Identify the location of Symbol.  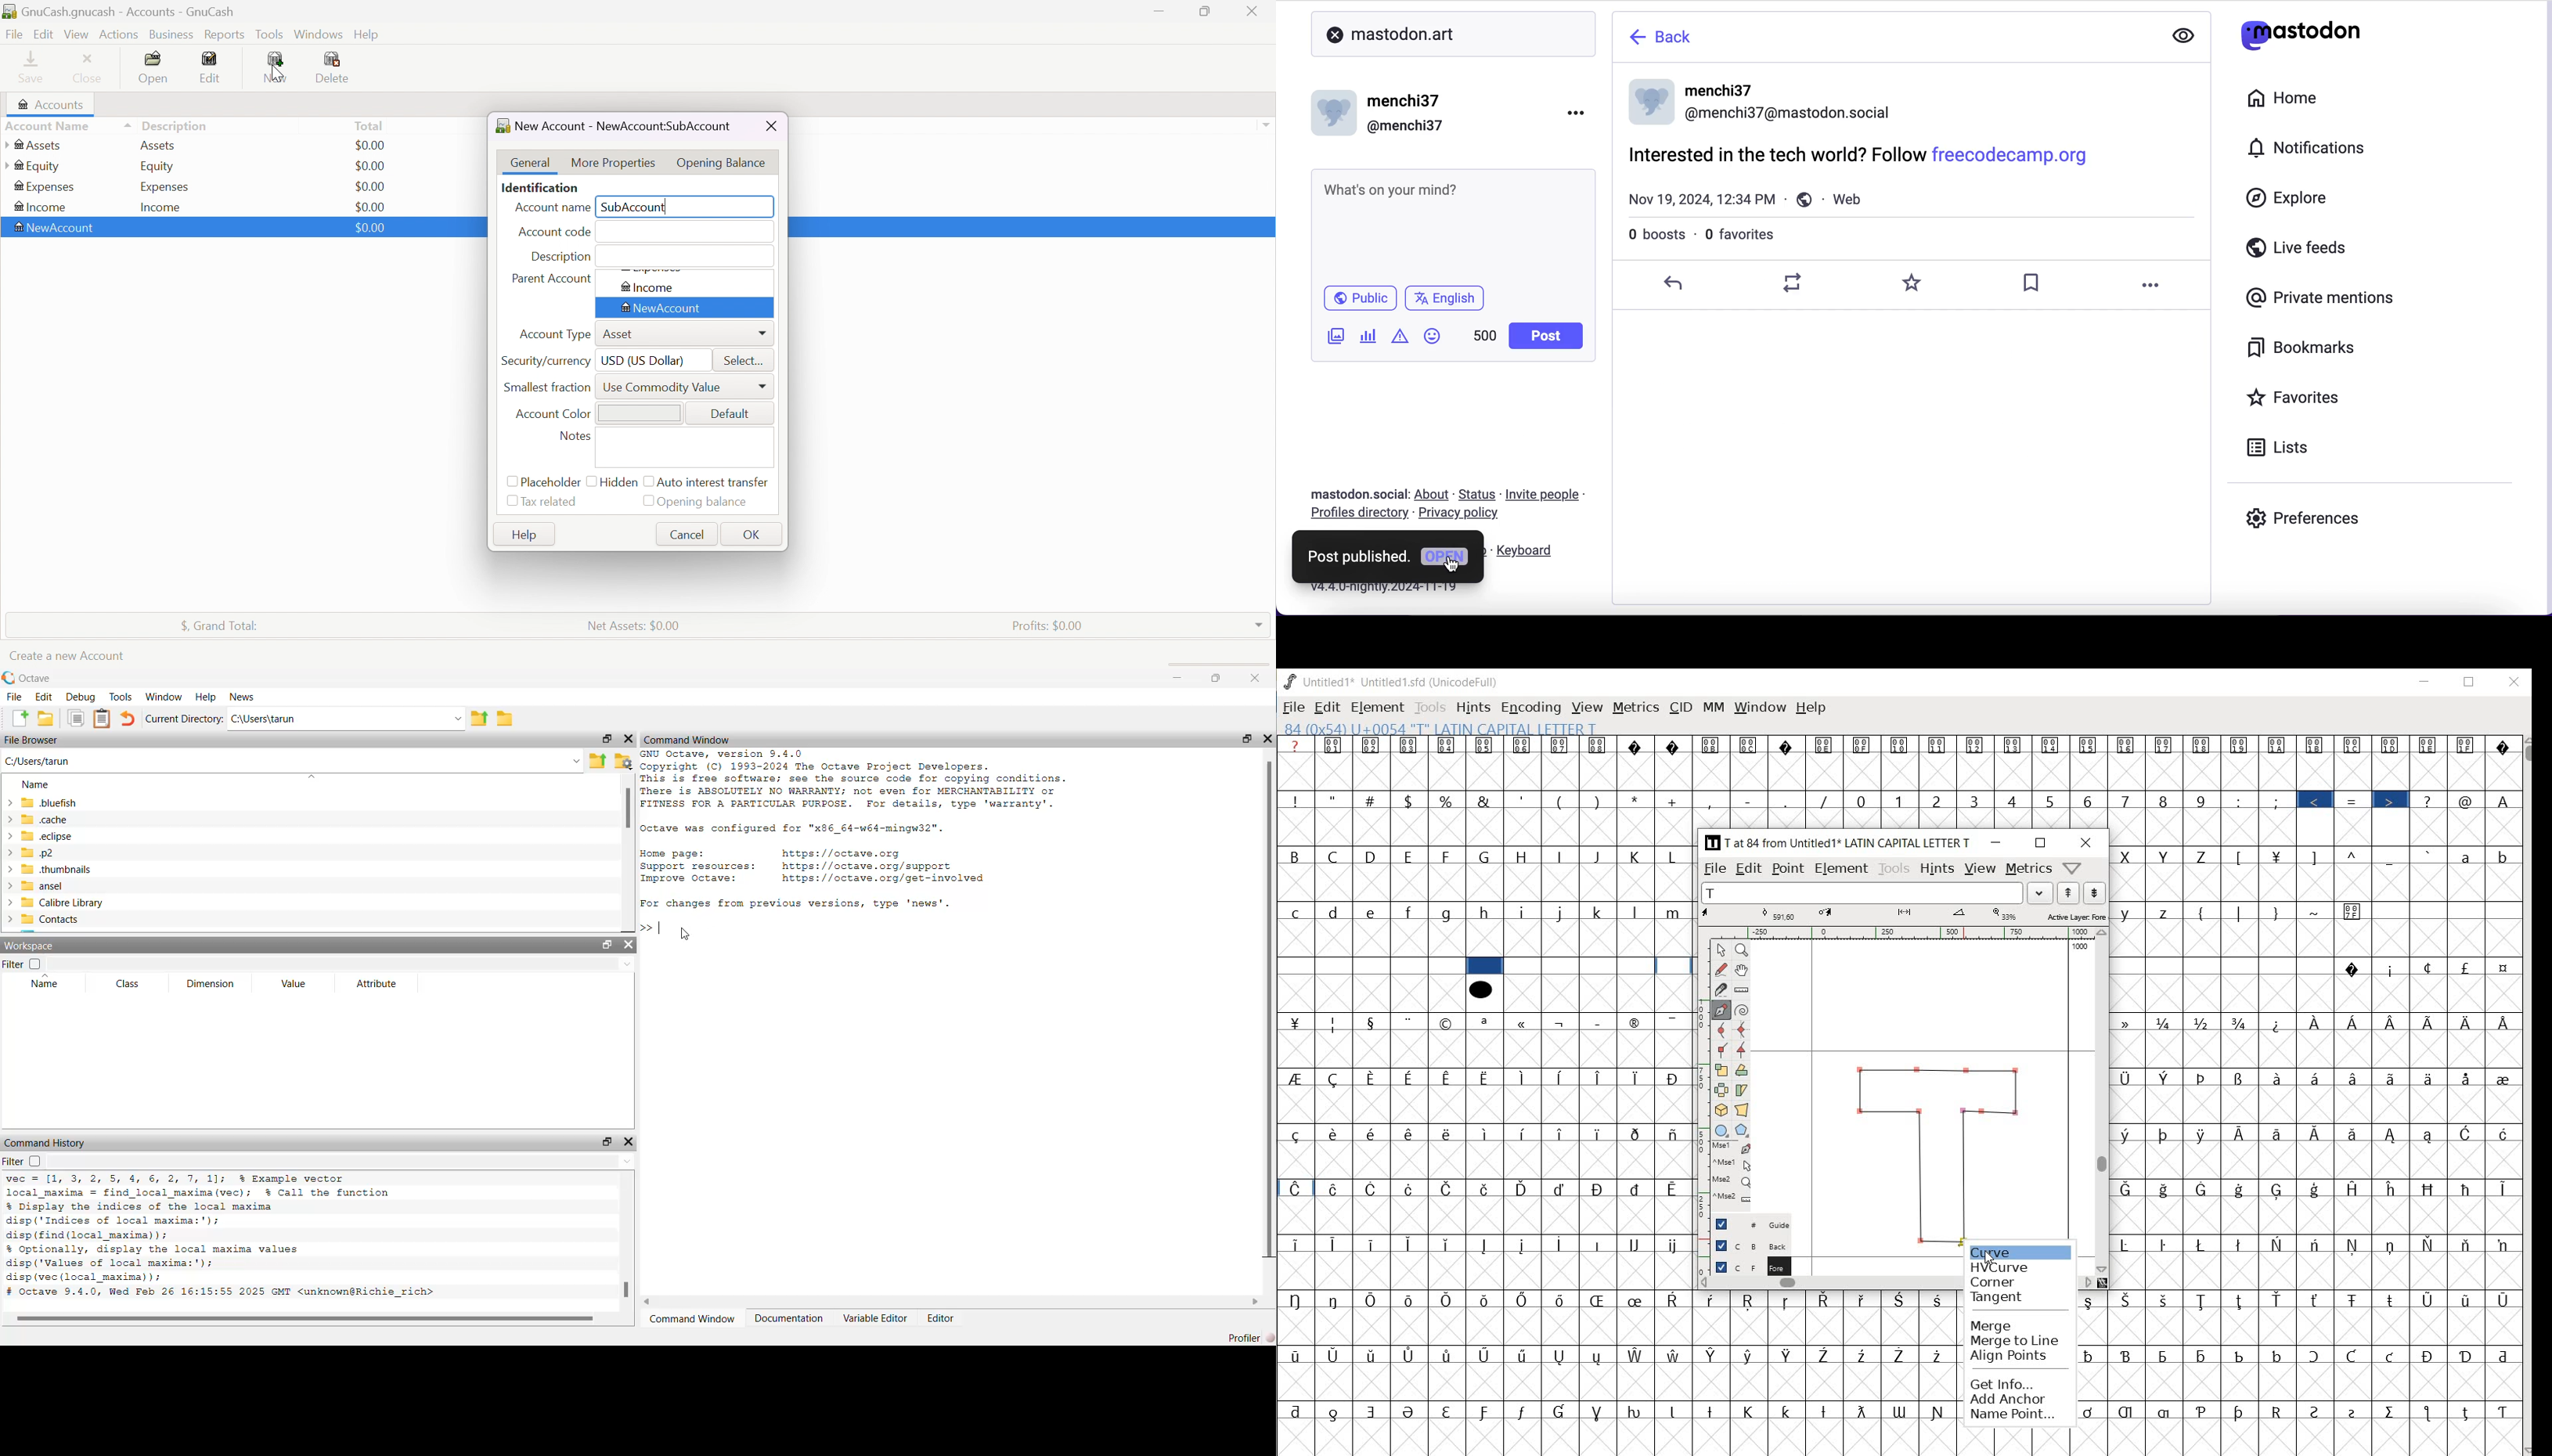
(1372, 1299).